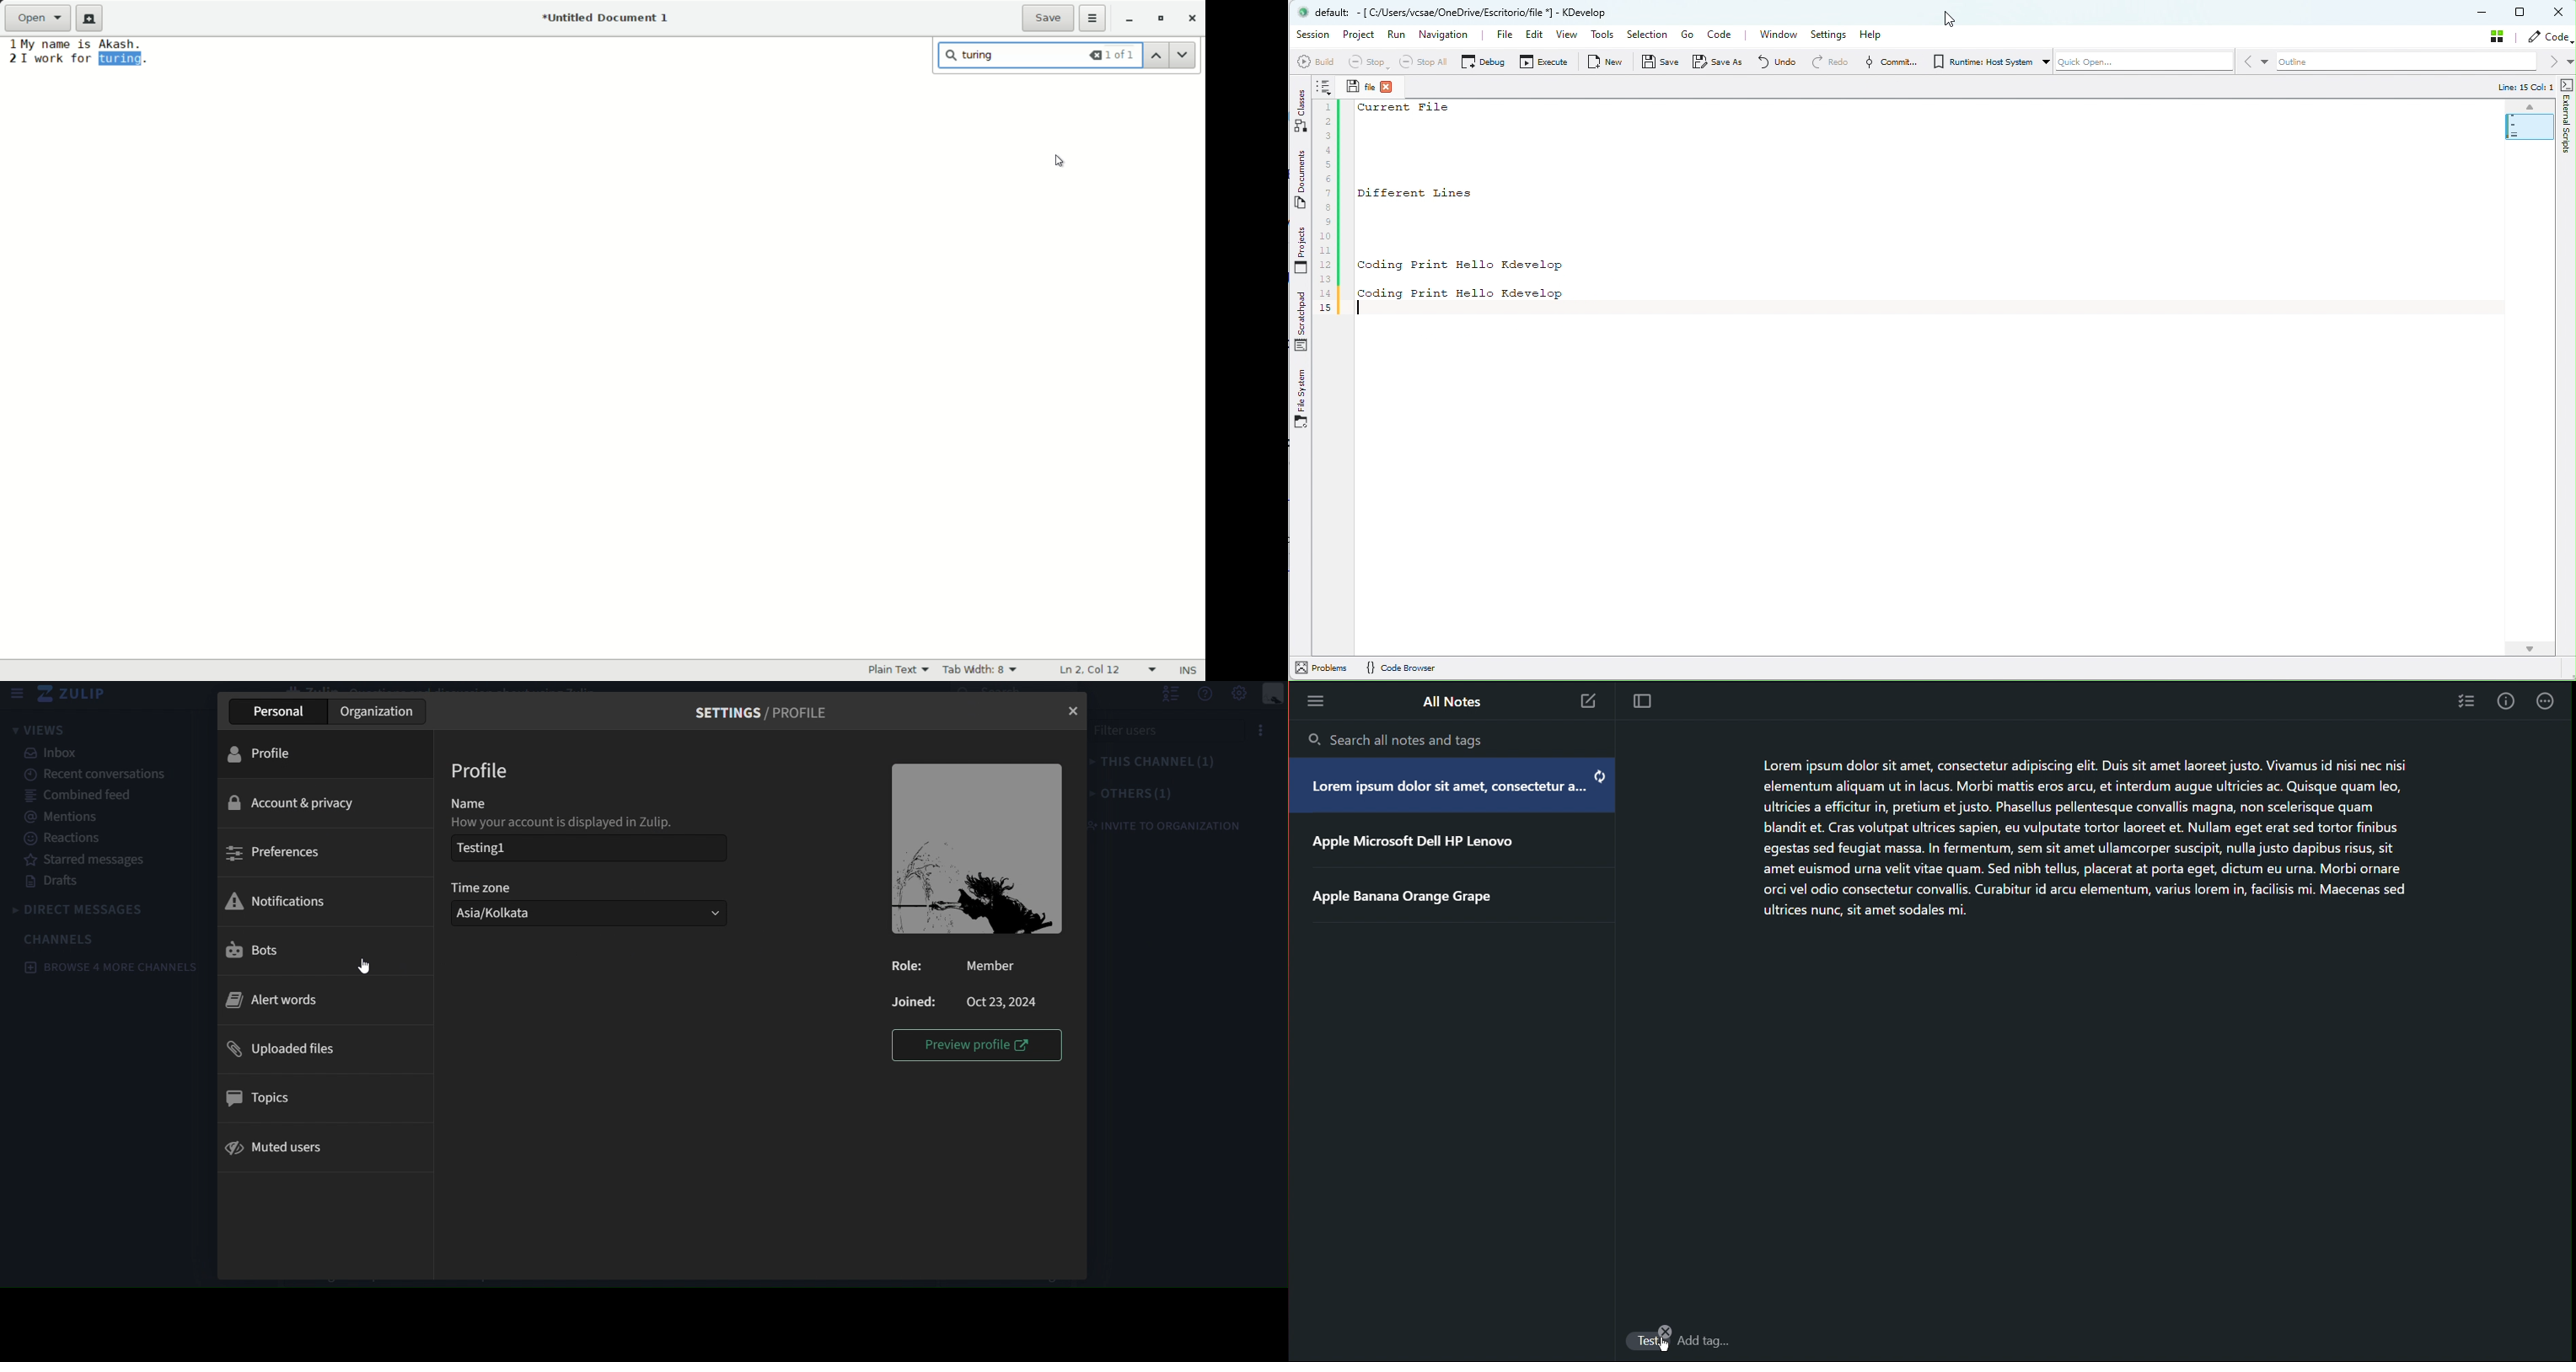 This screenshot has width=2576, height=1372. I want to click on Line: 12 Col: 28, so click(2515, 88).